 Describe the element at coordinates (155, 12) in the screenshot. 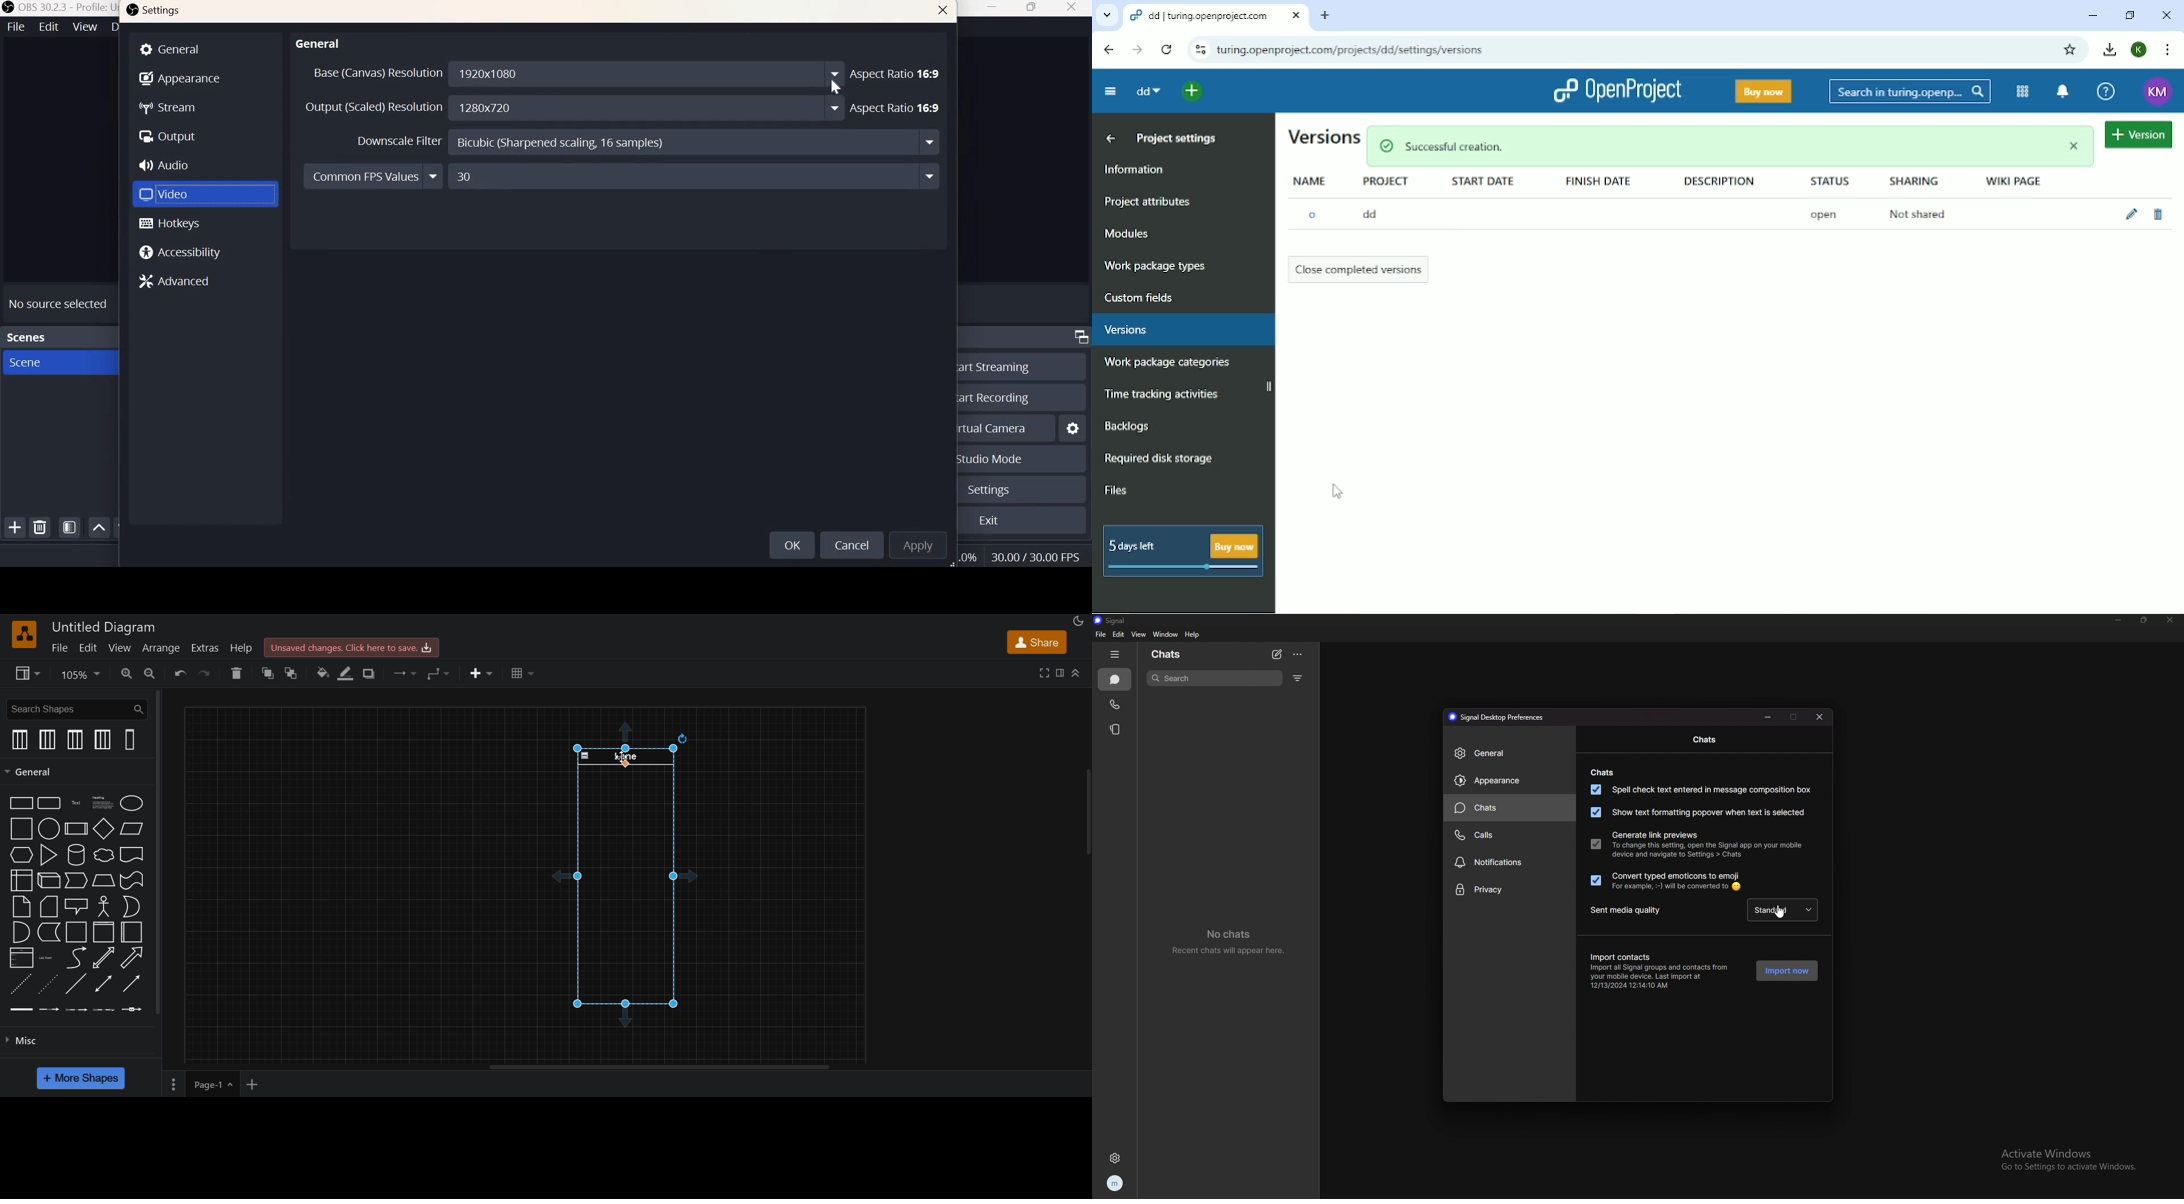

I see `Settings` at that location.